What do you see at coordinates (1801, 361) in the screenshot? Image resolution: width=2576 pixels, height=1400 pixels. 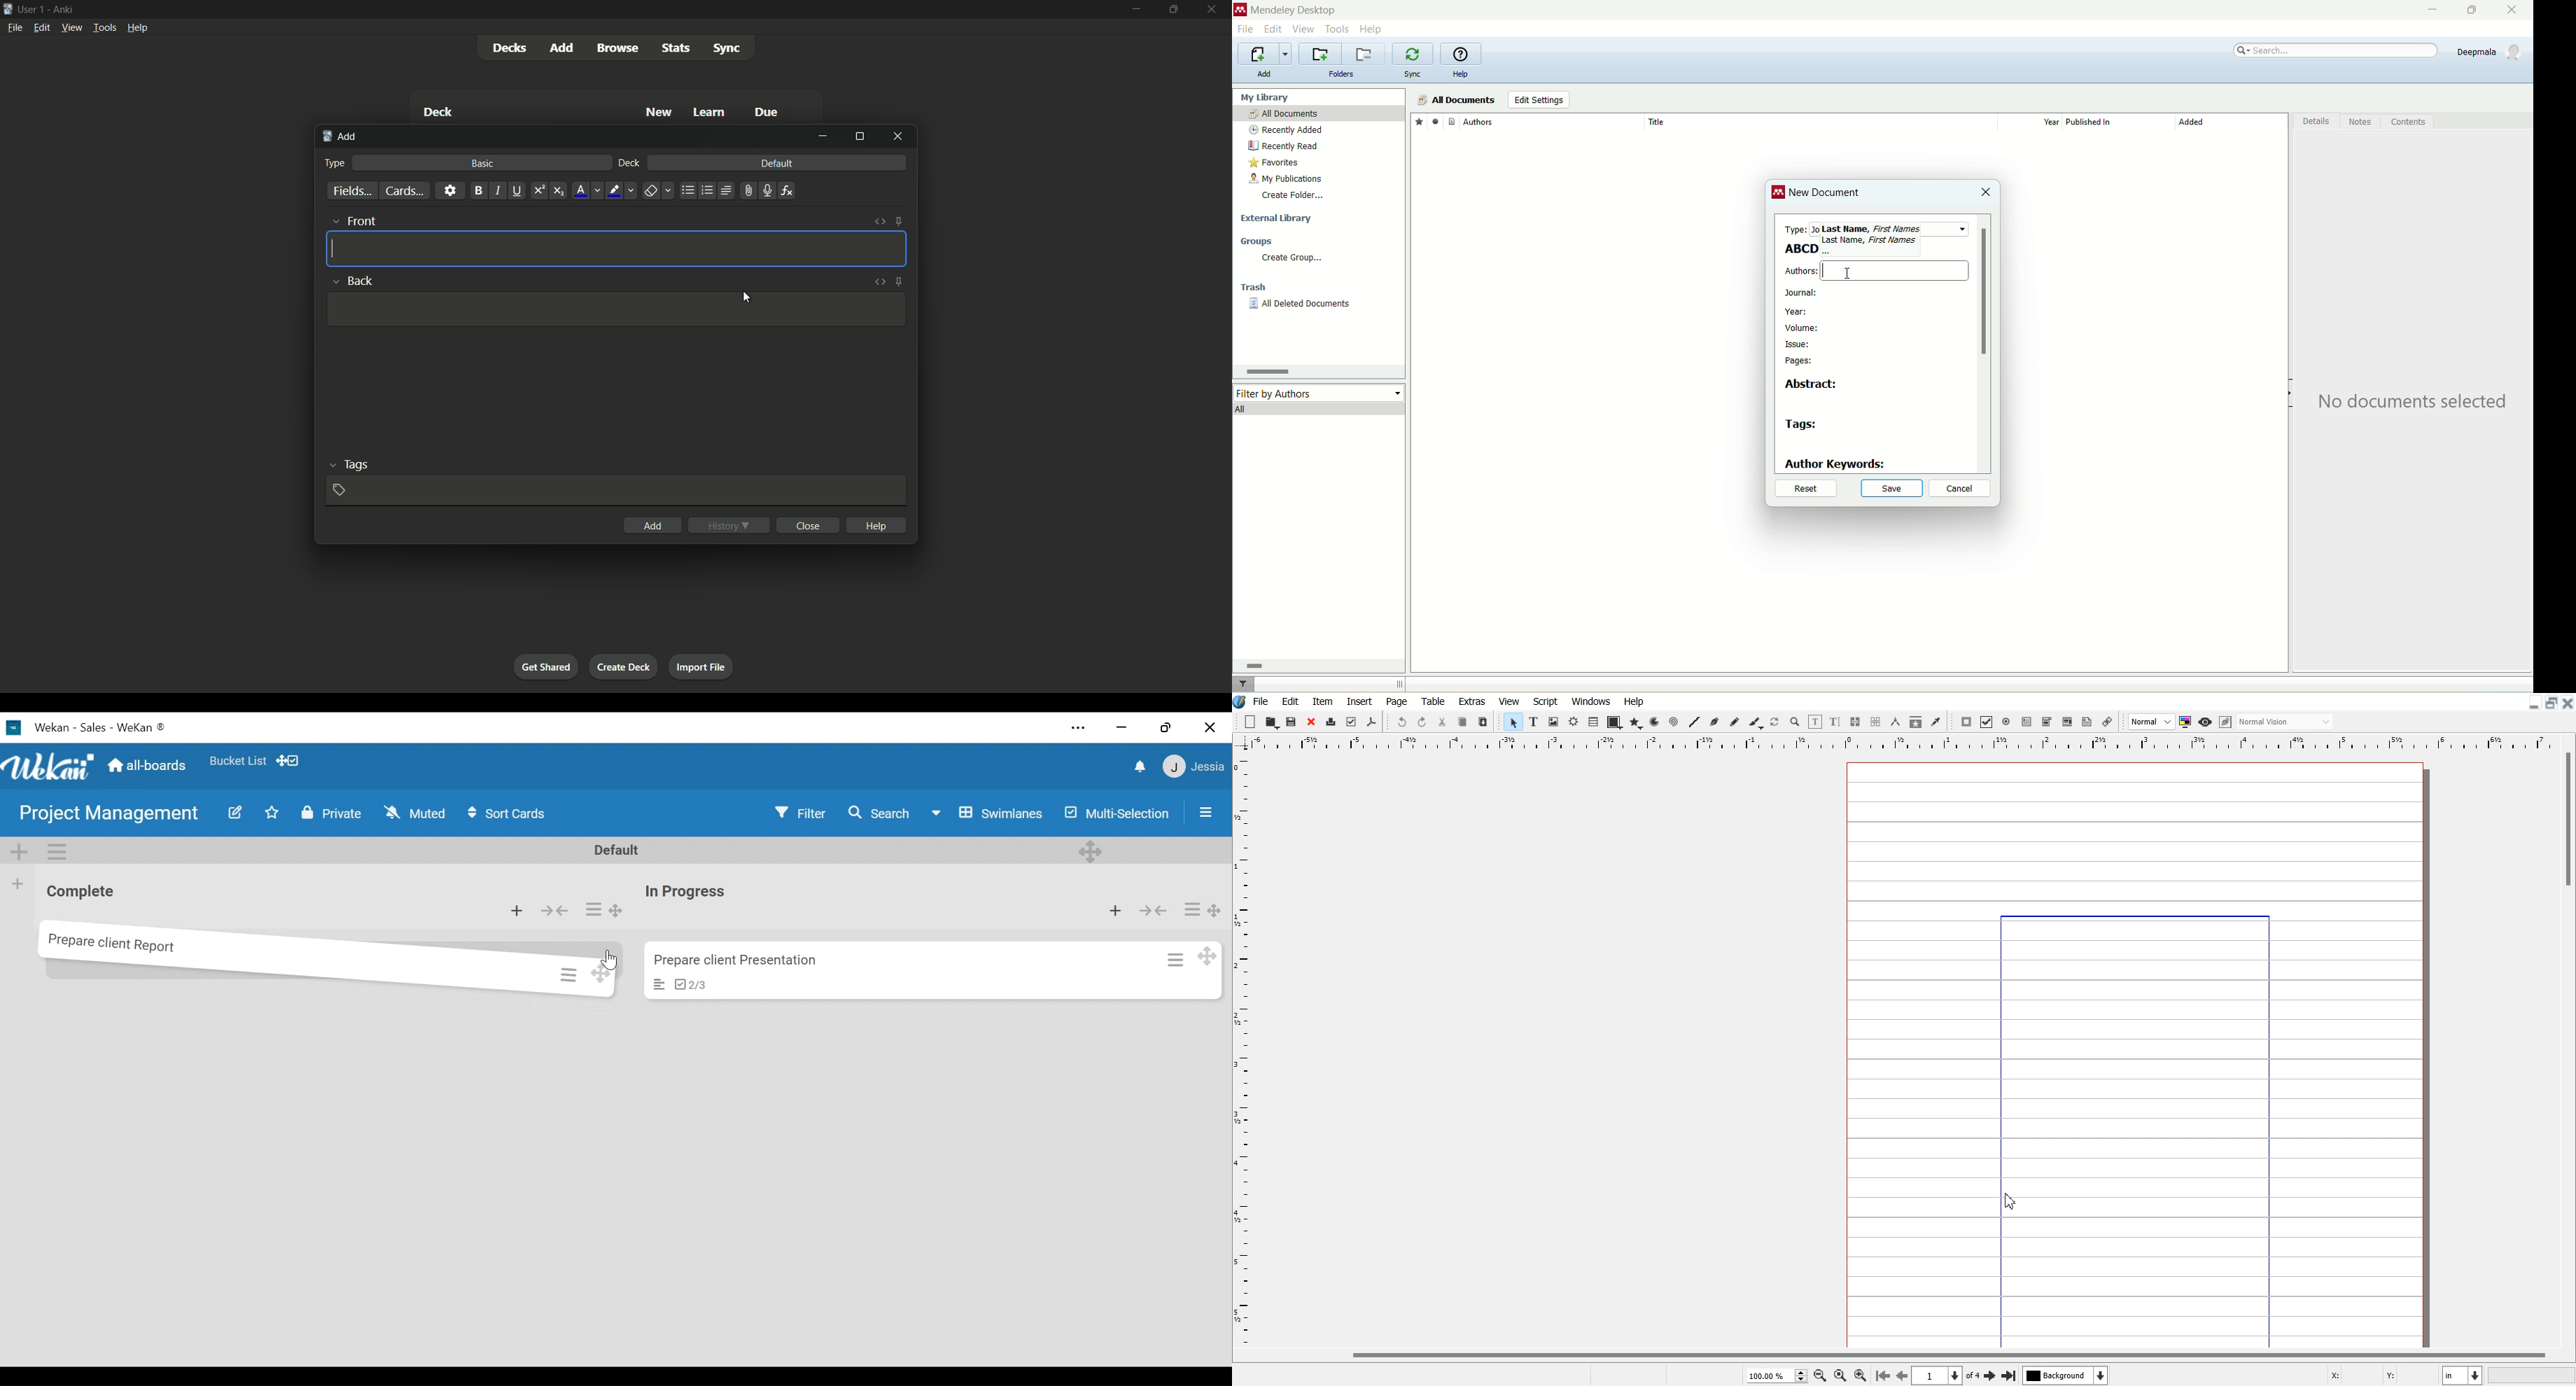 I see `pages` at bounding box center [1801, 361].